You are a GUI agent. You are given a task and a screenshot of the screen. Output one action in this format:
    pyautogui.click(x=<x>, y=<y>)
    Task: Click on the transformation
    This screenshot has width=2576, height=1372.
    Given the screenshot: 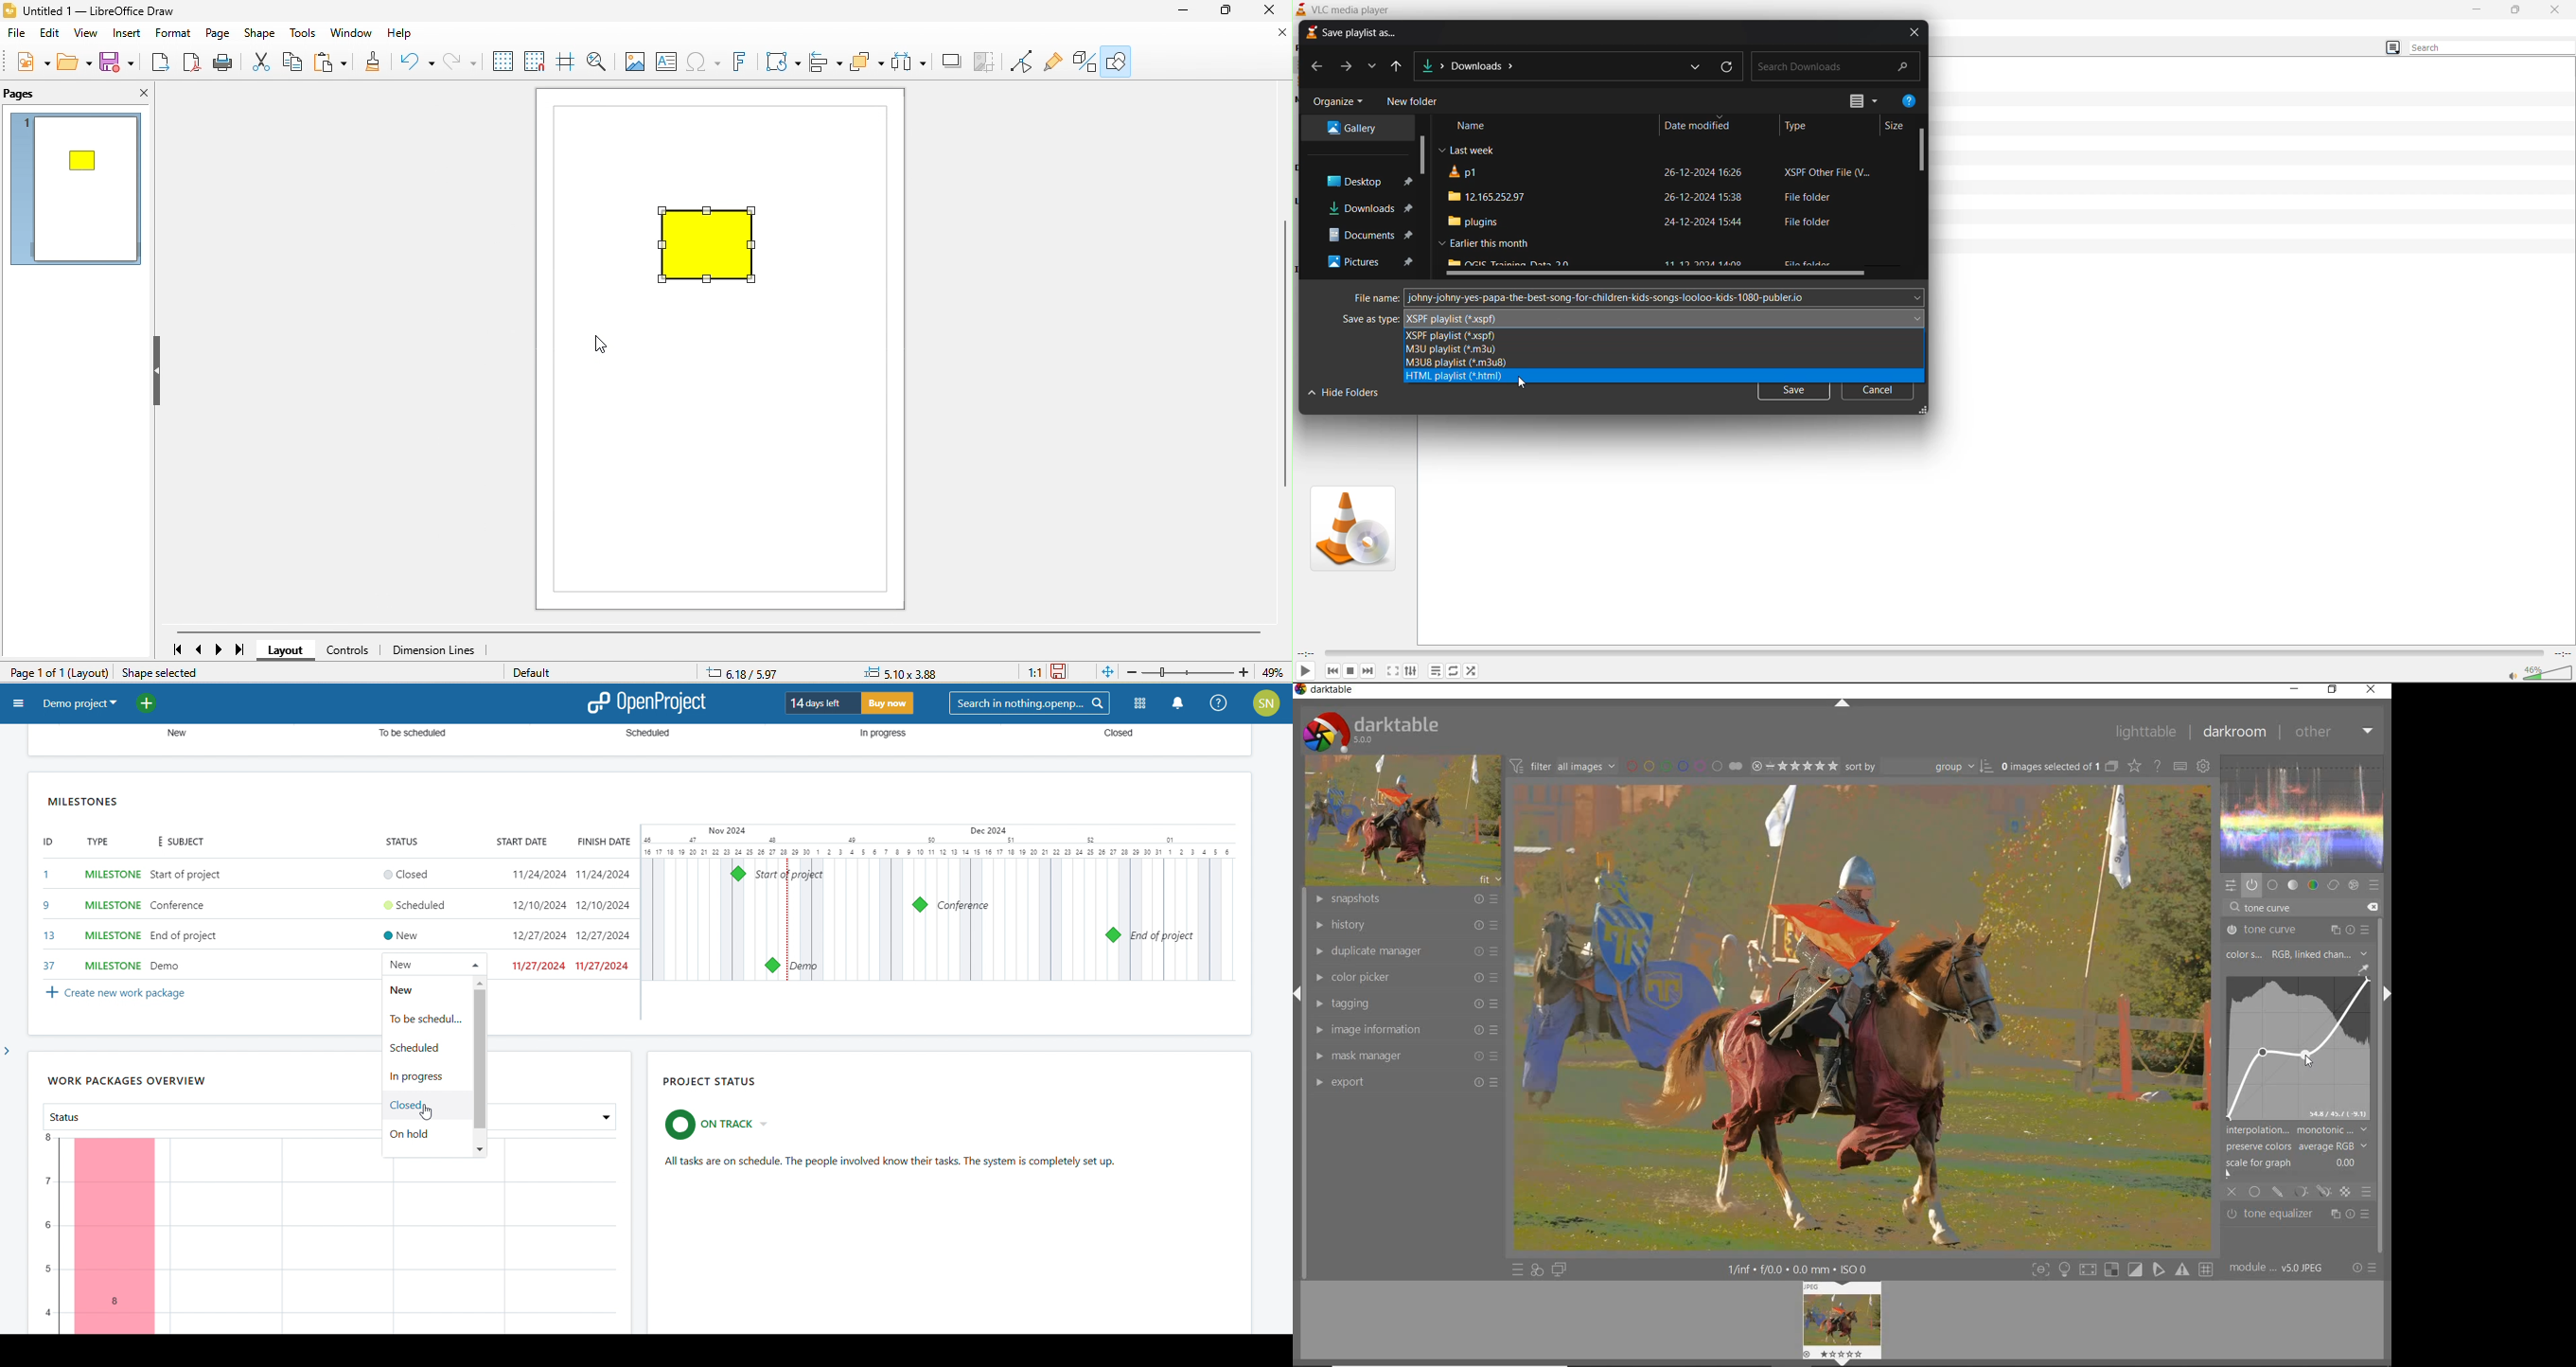 What is the action you would take?
    pyautogui.click(x=780, y=61)
    